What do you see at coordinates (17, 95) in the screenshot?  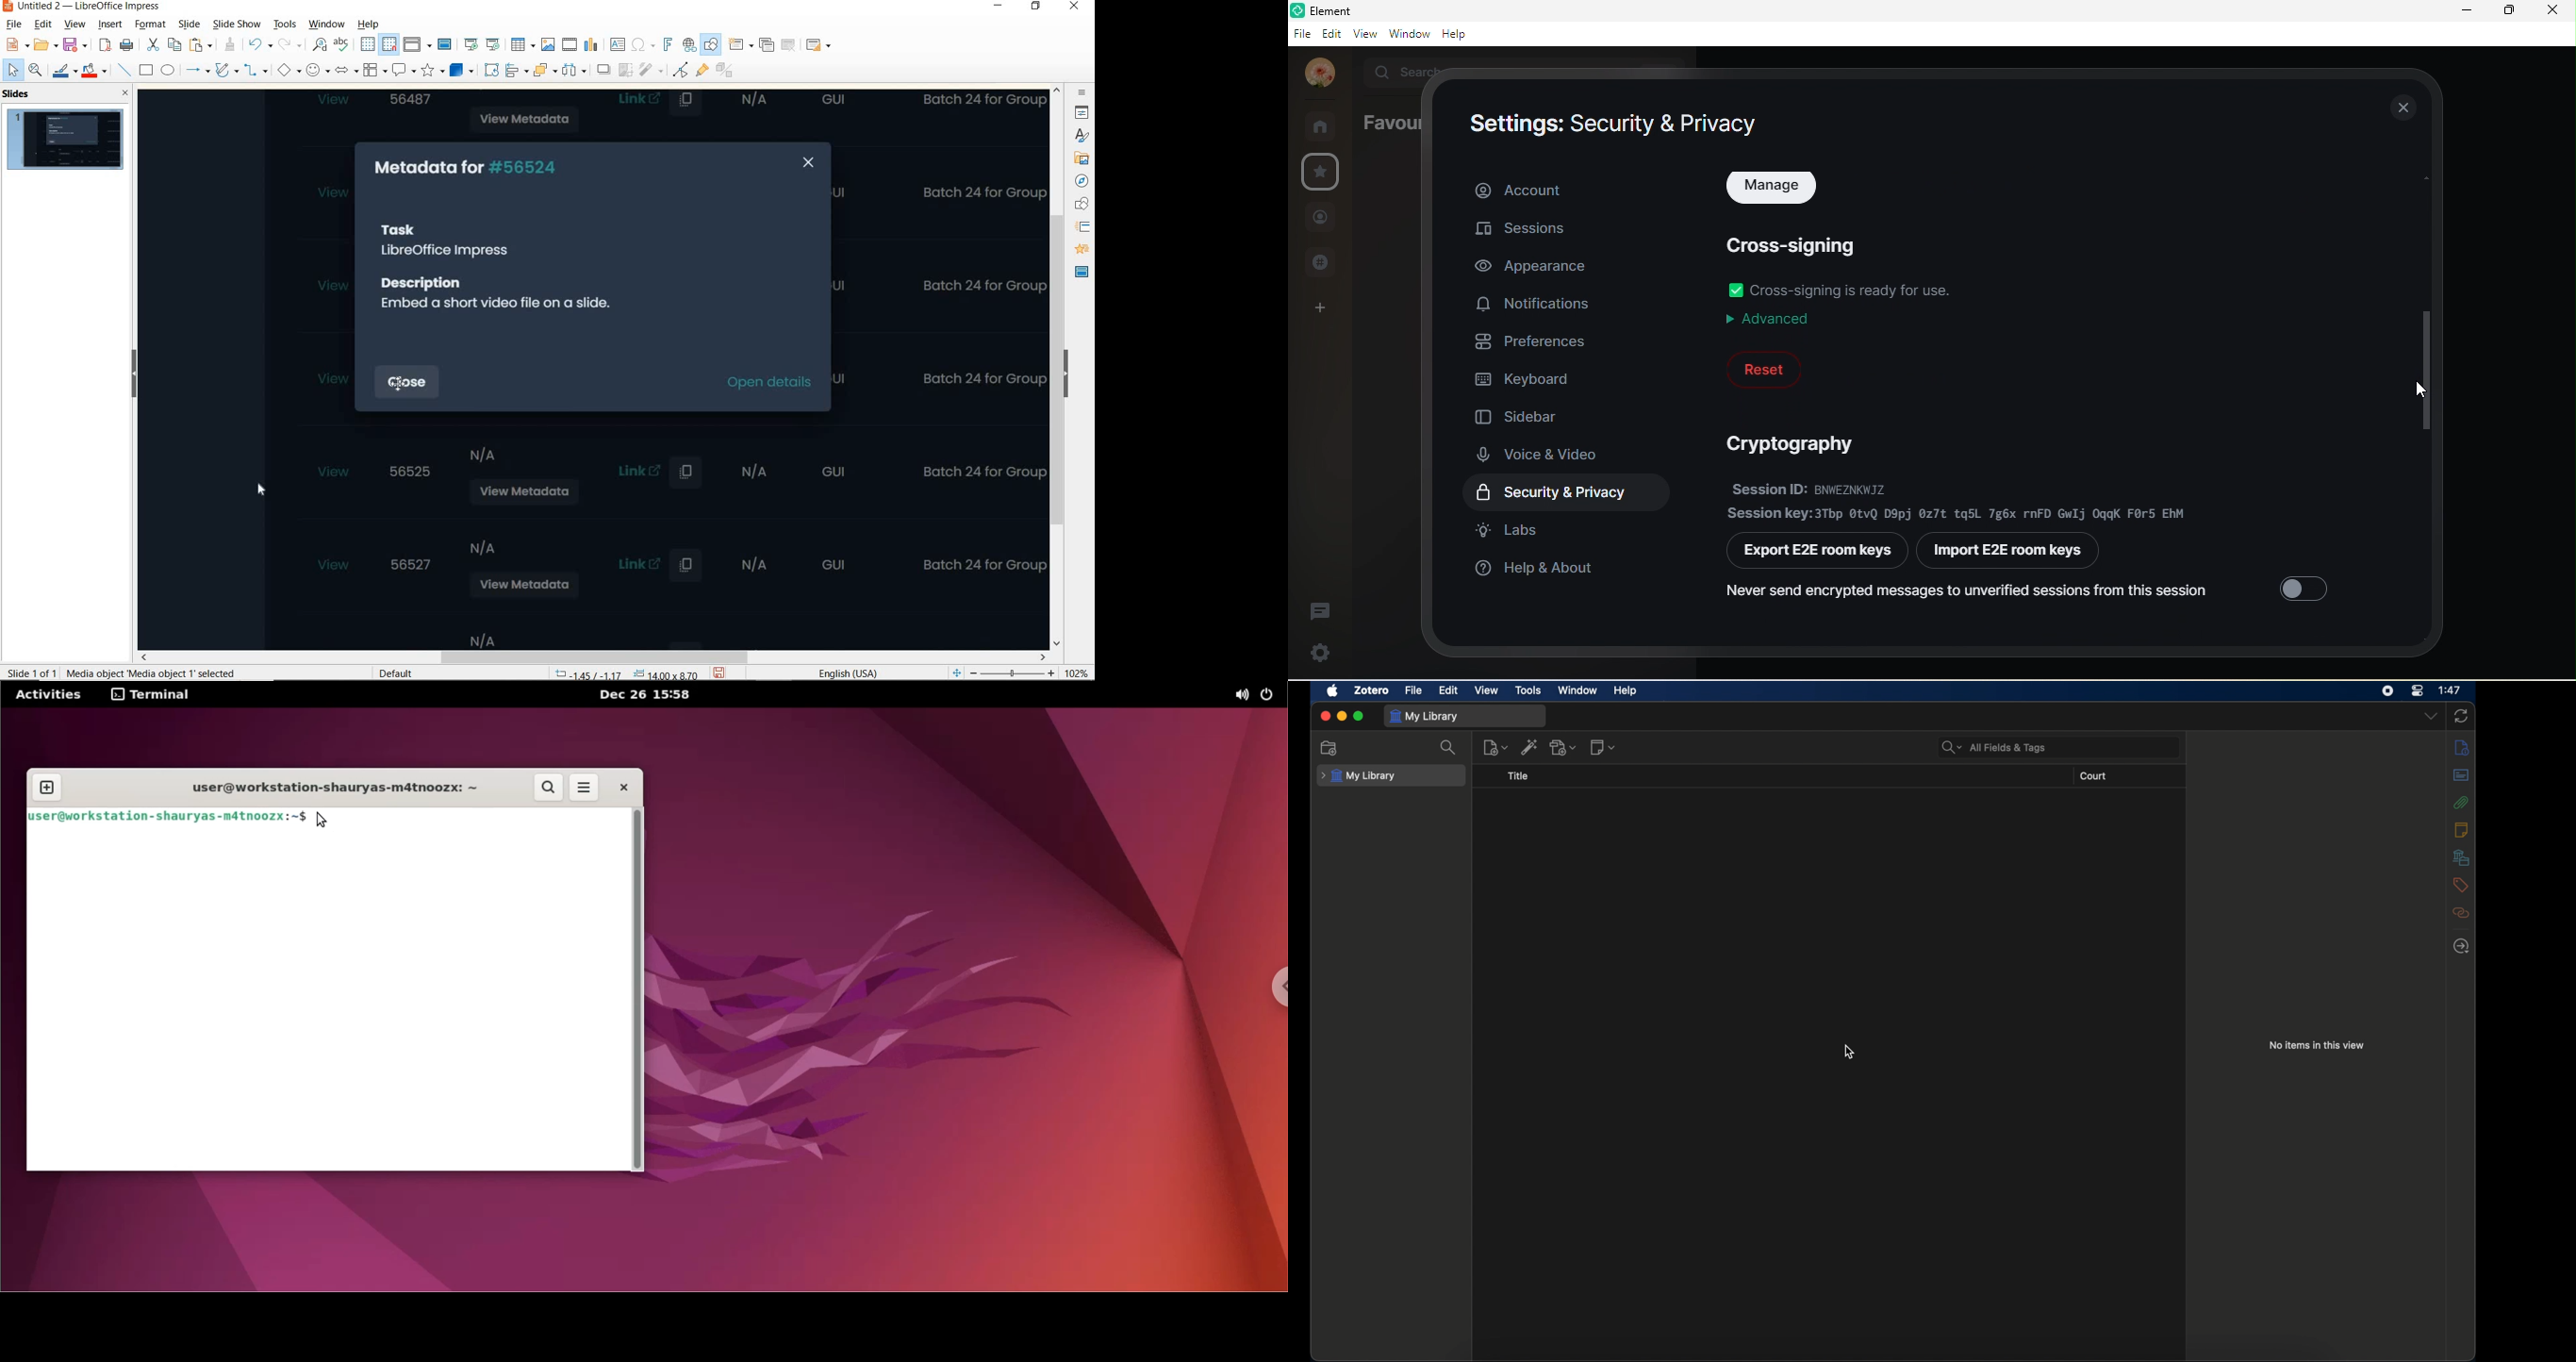 I see `SLIDES` at bounding box center [17, 95].